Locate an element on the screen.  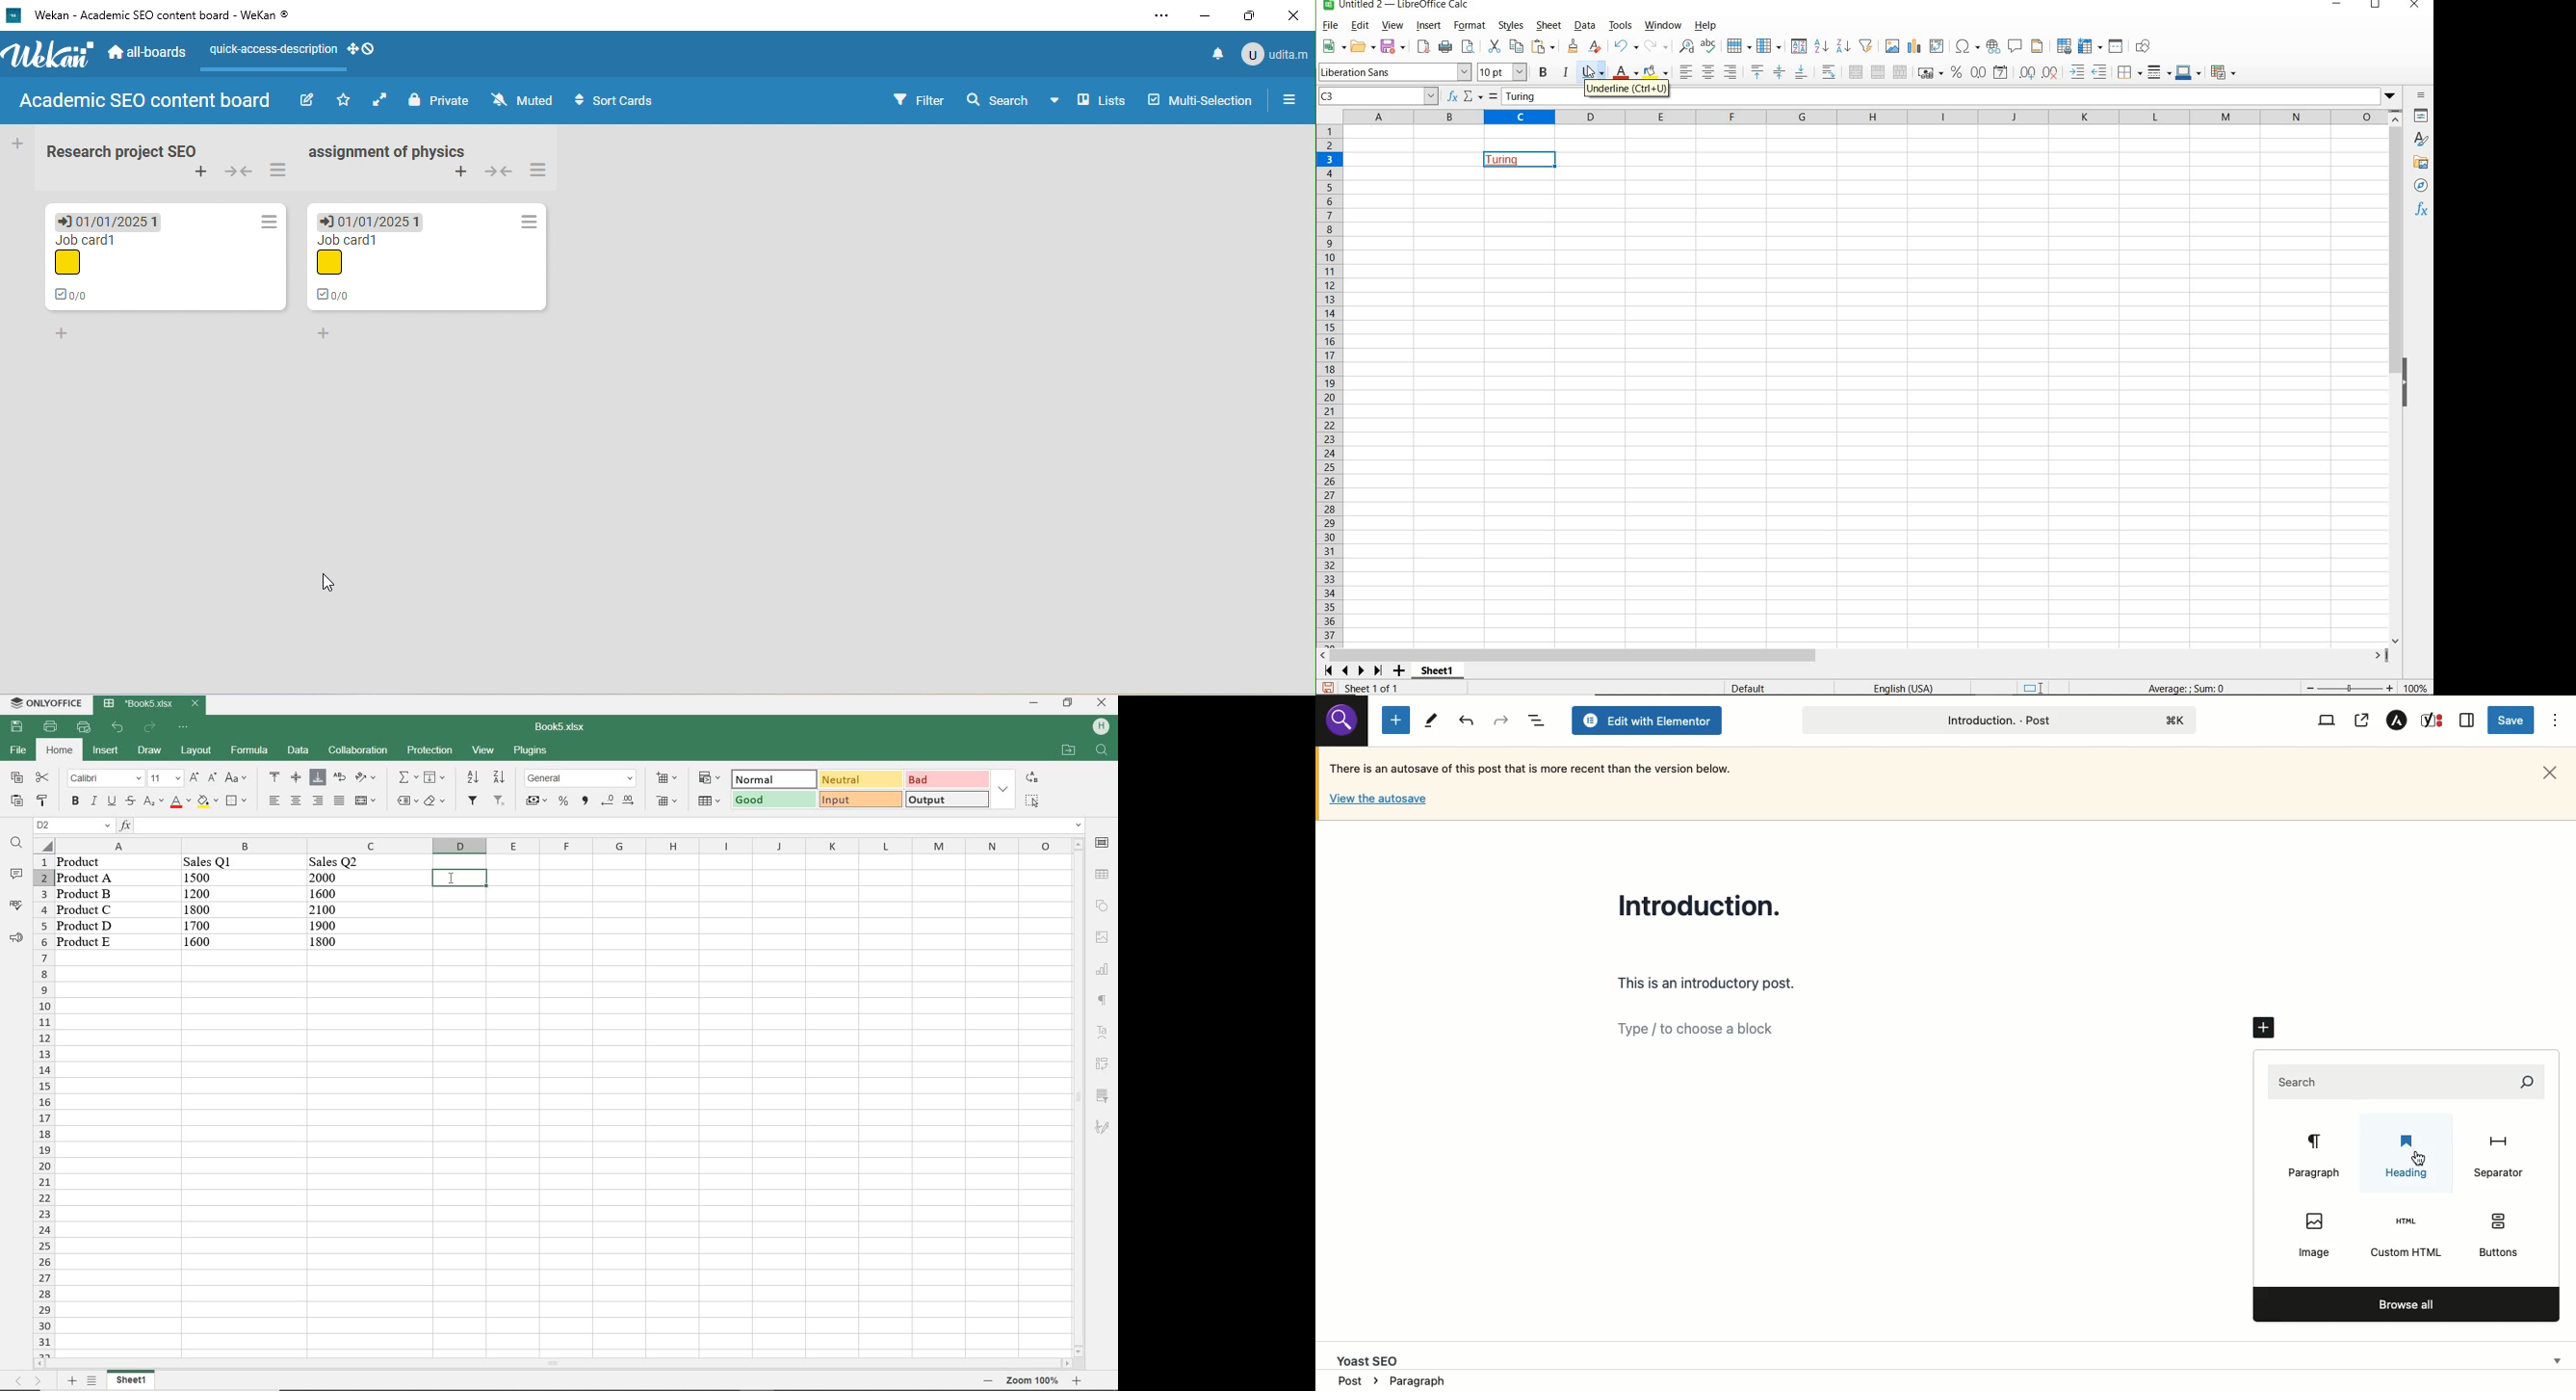
chart is located at coordinates (1103, 969).